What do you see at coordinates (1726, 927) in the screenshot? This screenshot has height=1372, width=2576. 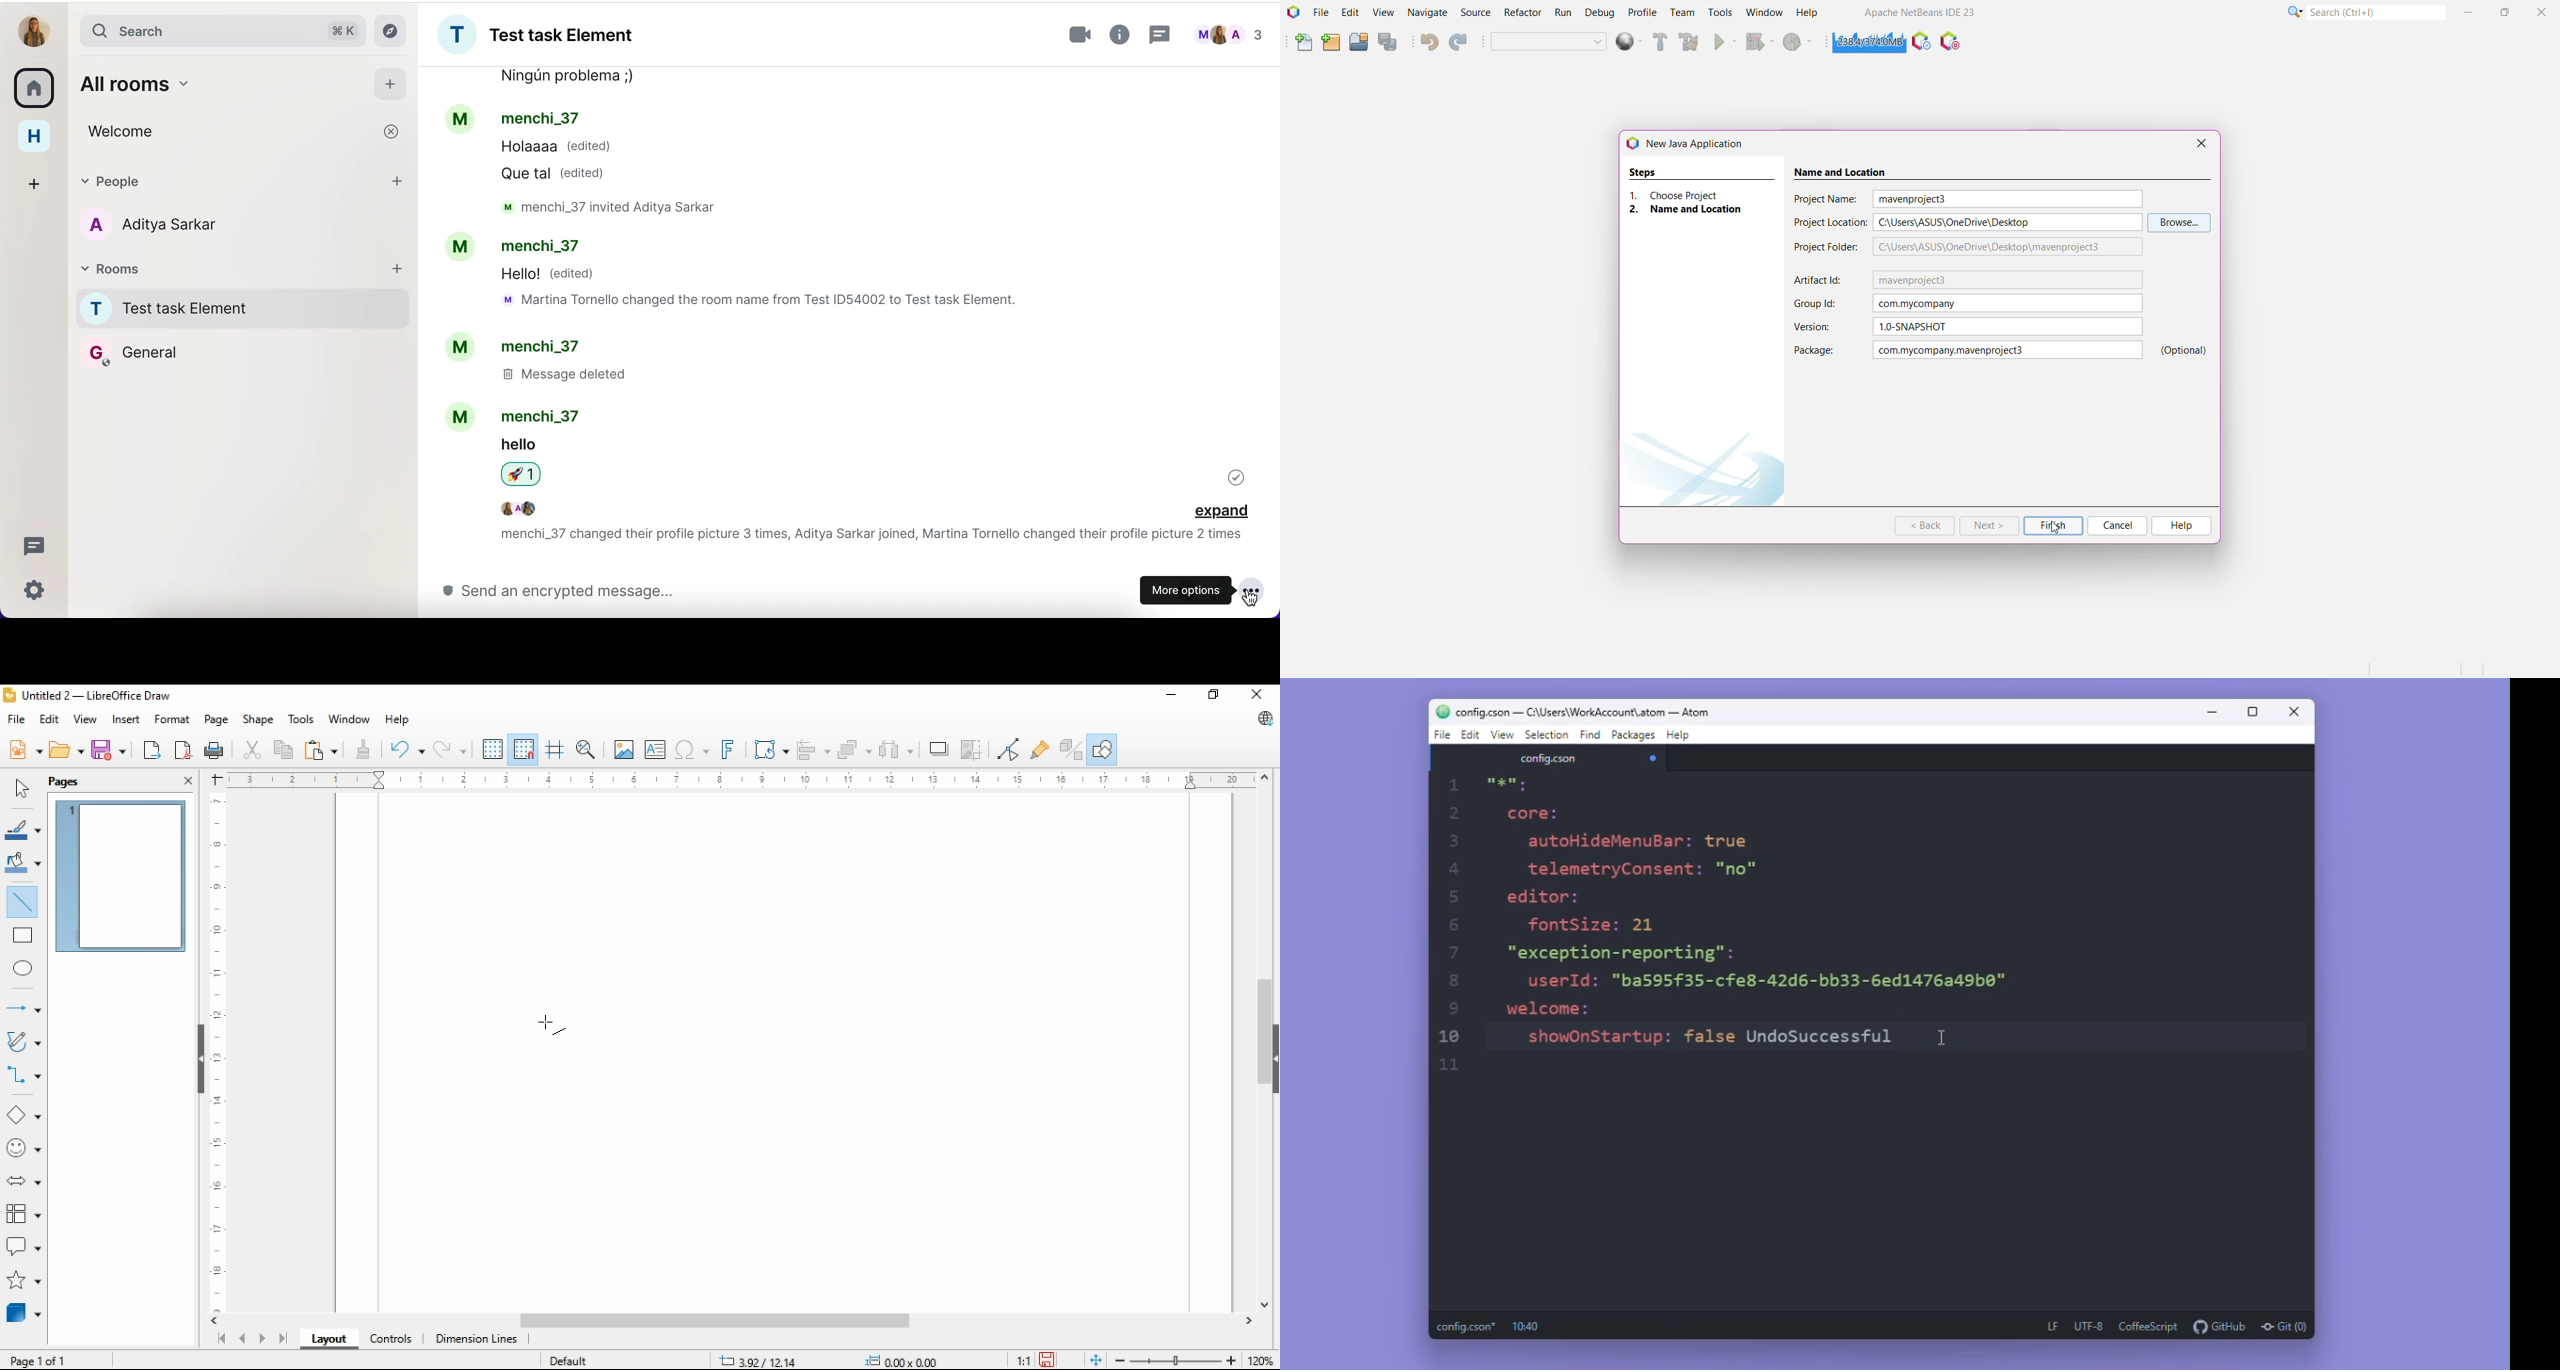 I see `he Locore:autoHideMenuBar: truetelemetryConsent: "no"editor:fontSize: 21"exception-reporting":userId: "ba595f35-cfe8-42d6-bb33-6ed1476a49b0"welcome:showOnStartup: false` at bounding box center [1726, 927].